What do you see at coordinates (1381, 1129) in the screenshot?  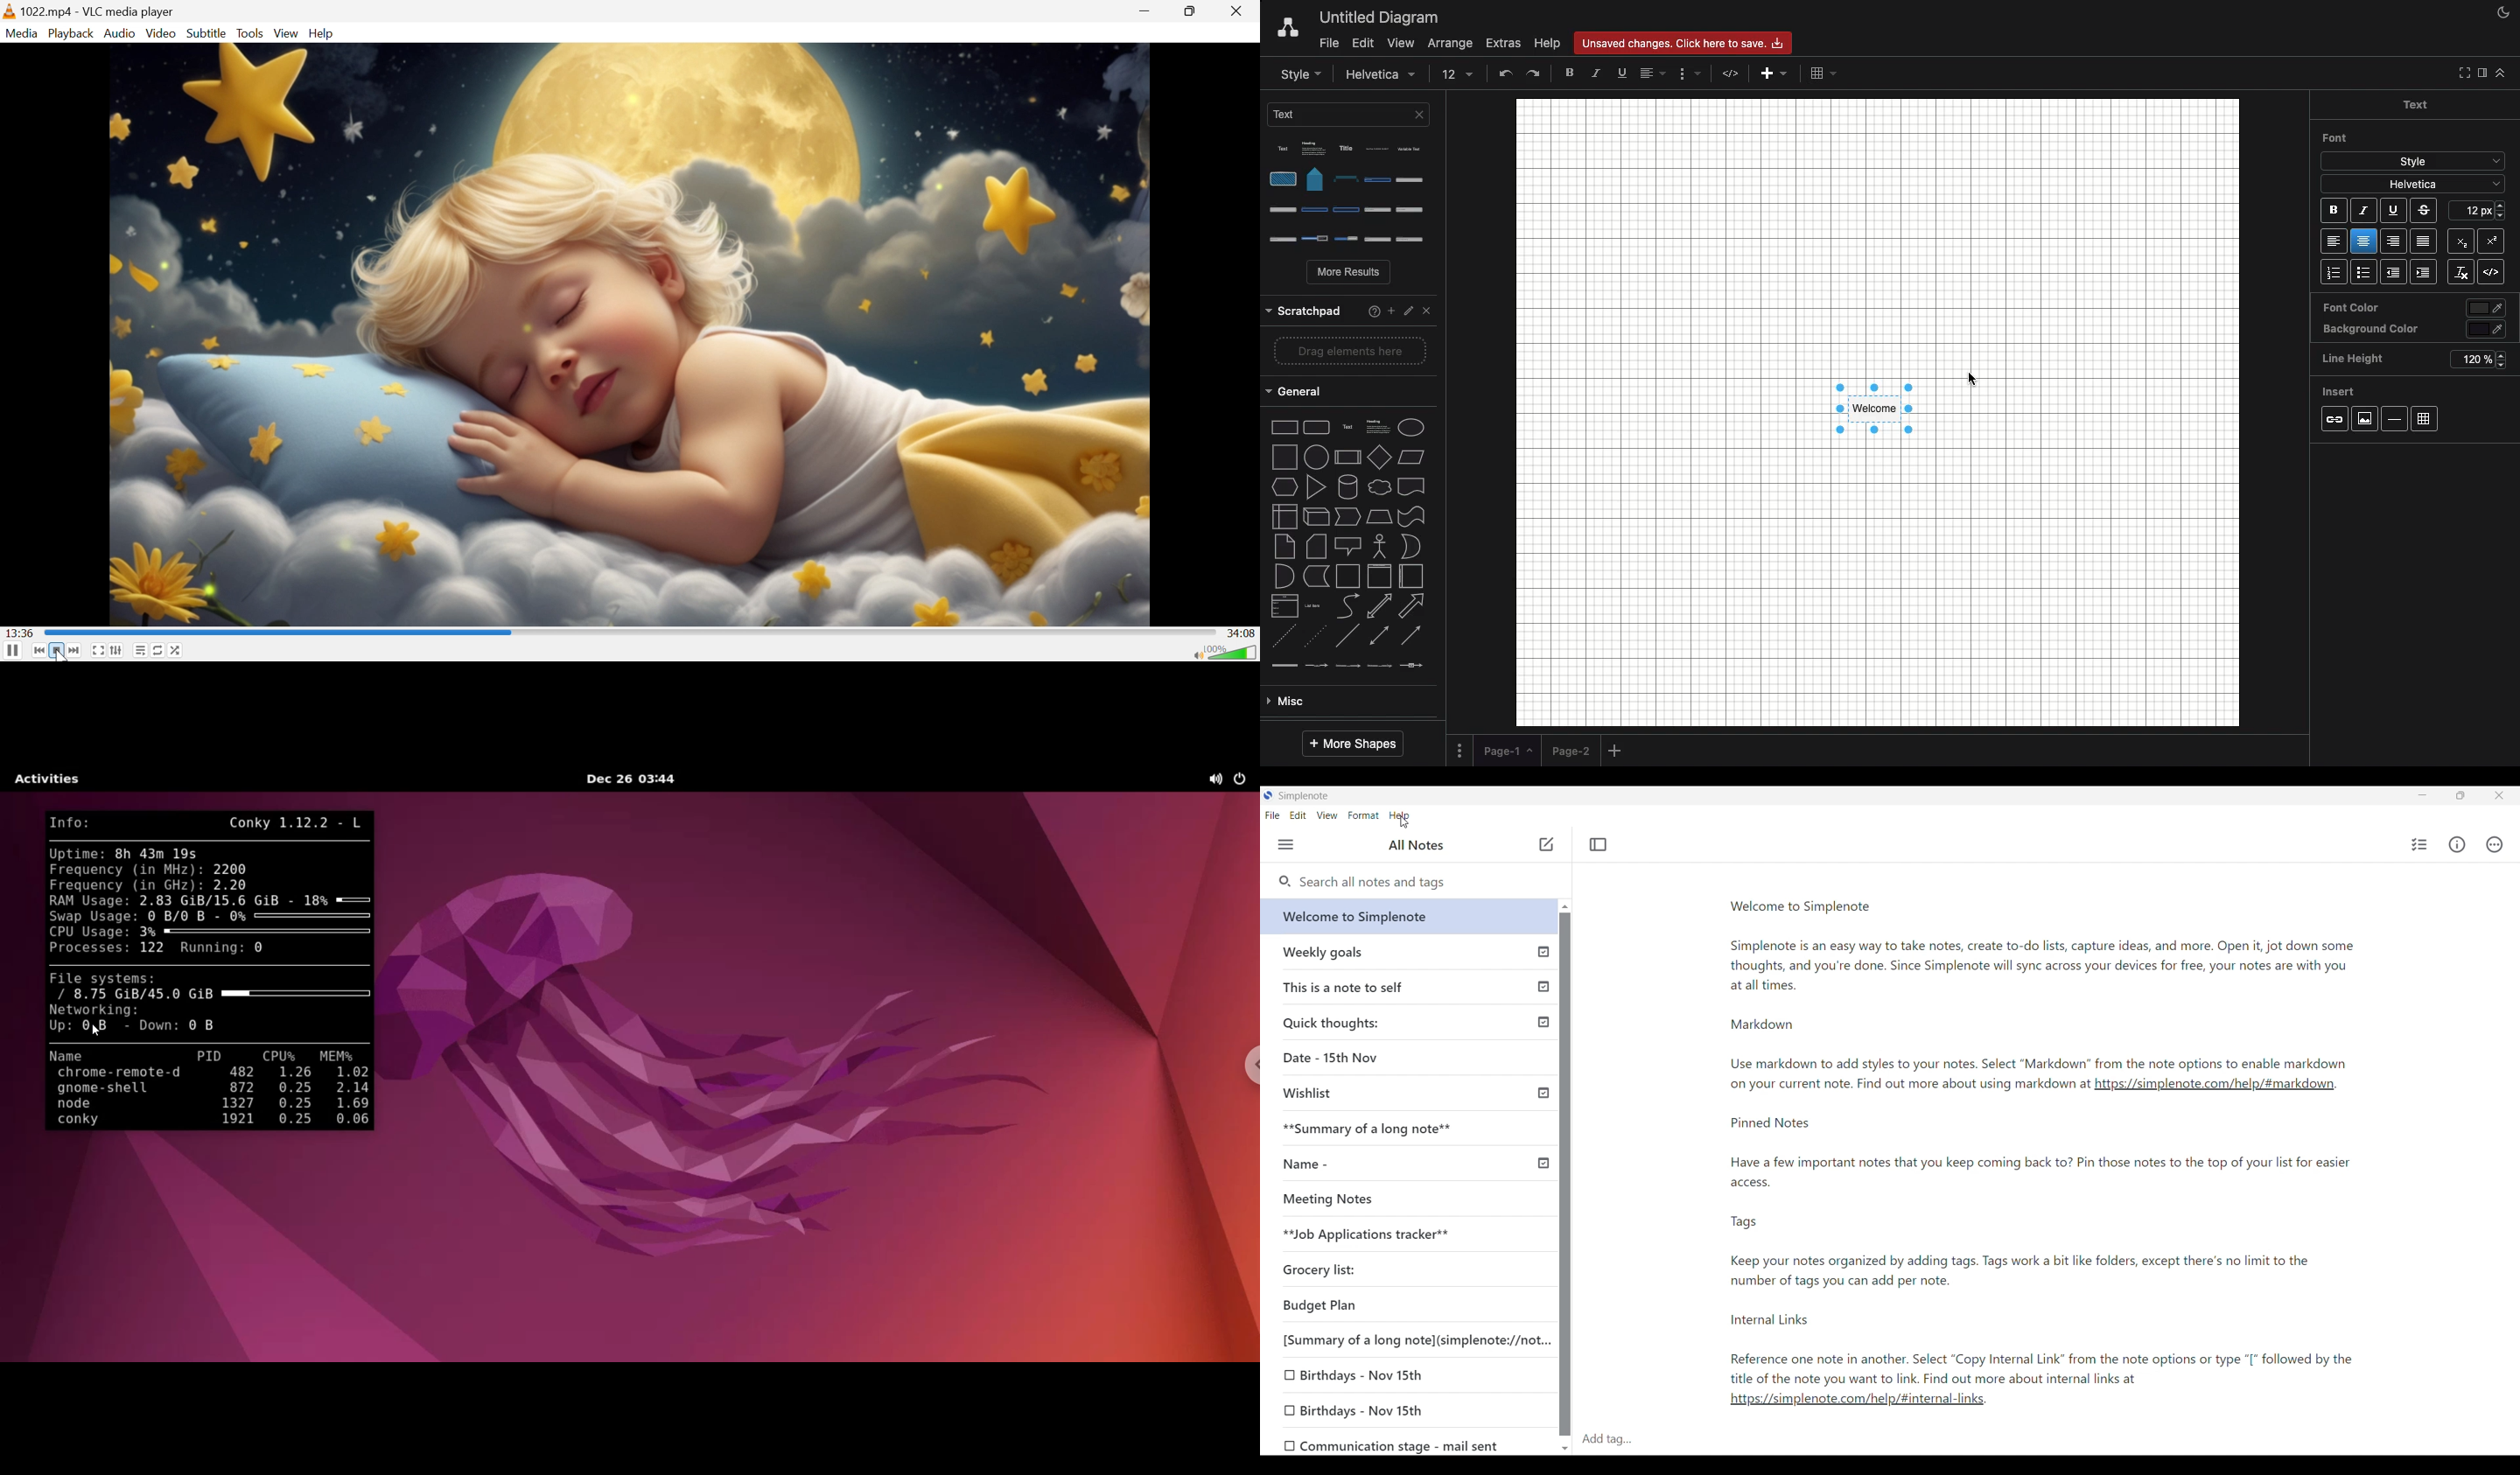 I see `**Summary of a long note**` at bounding box center [1381, 1129].